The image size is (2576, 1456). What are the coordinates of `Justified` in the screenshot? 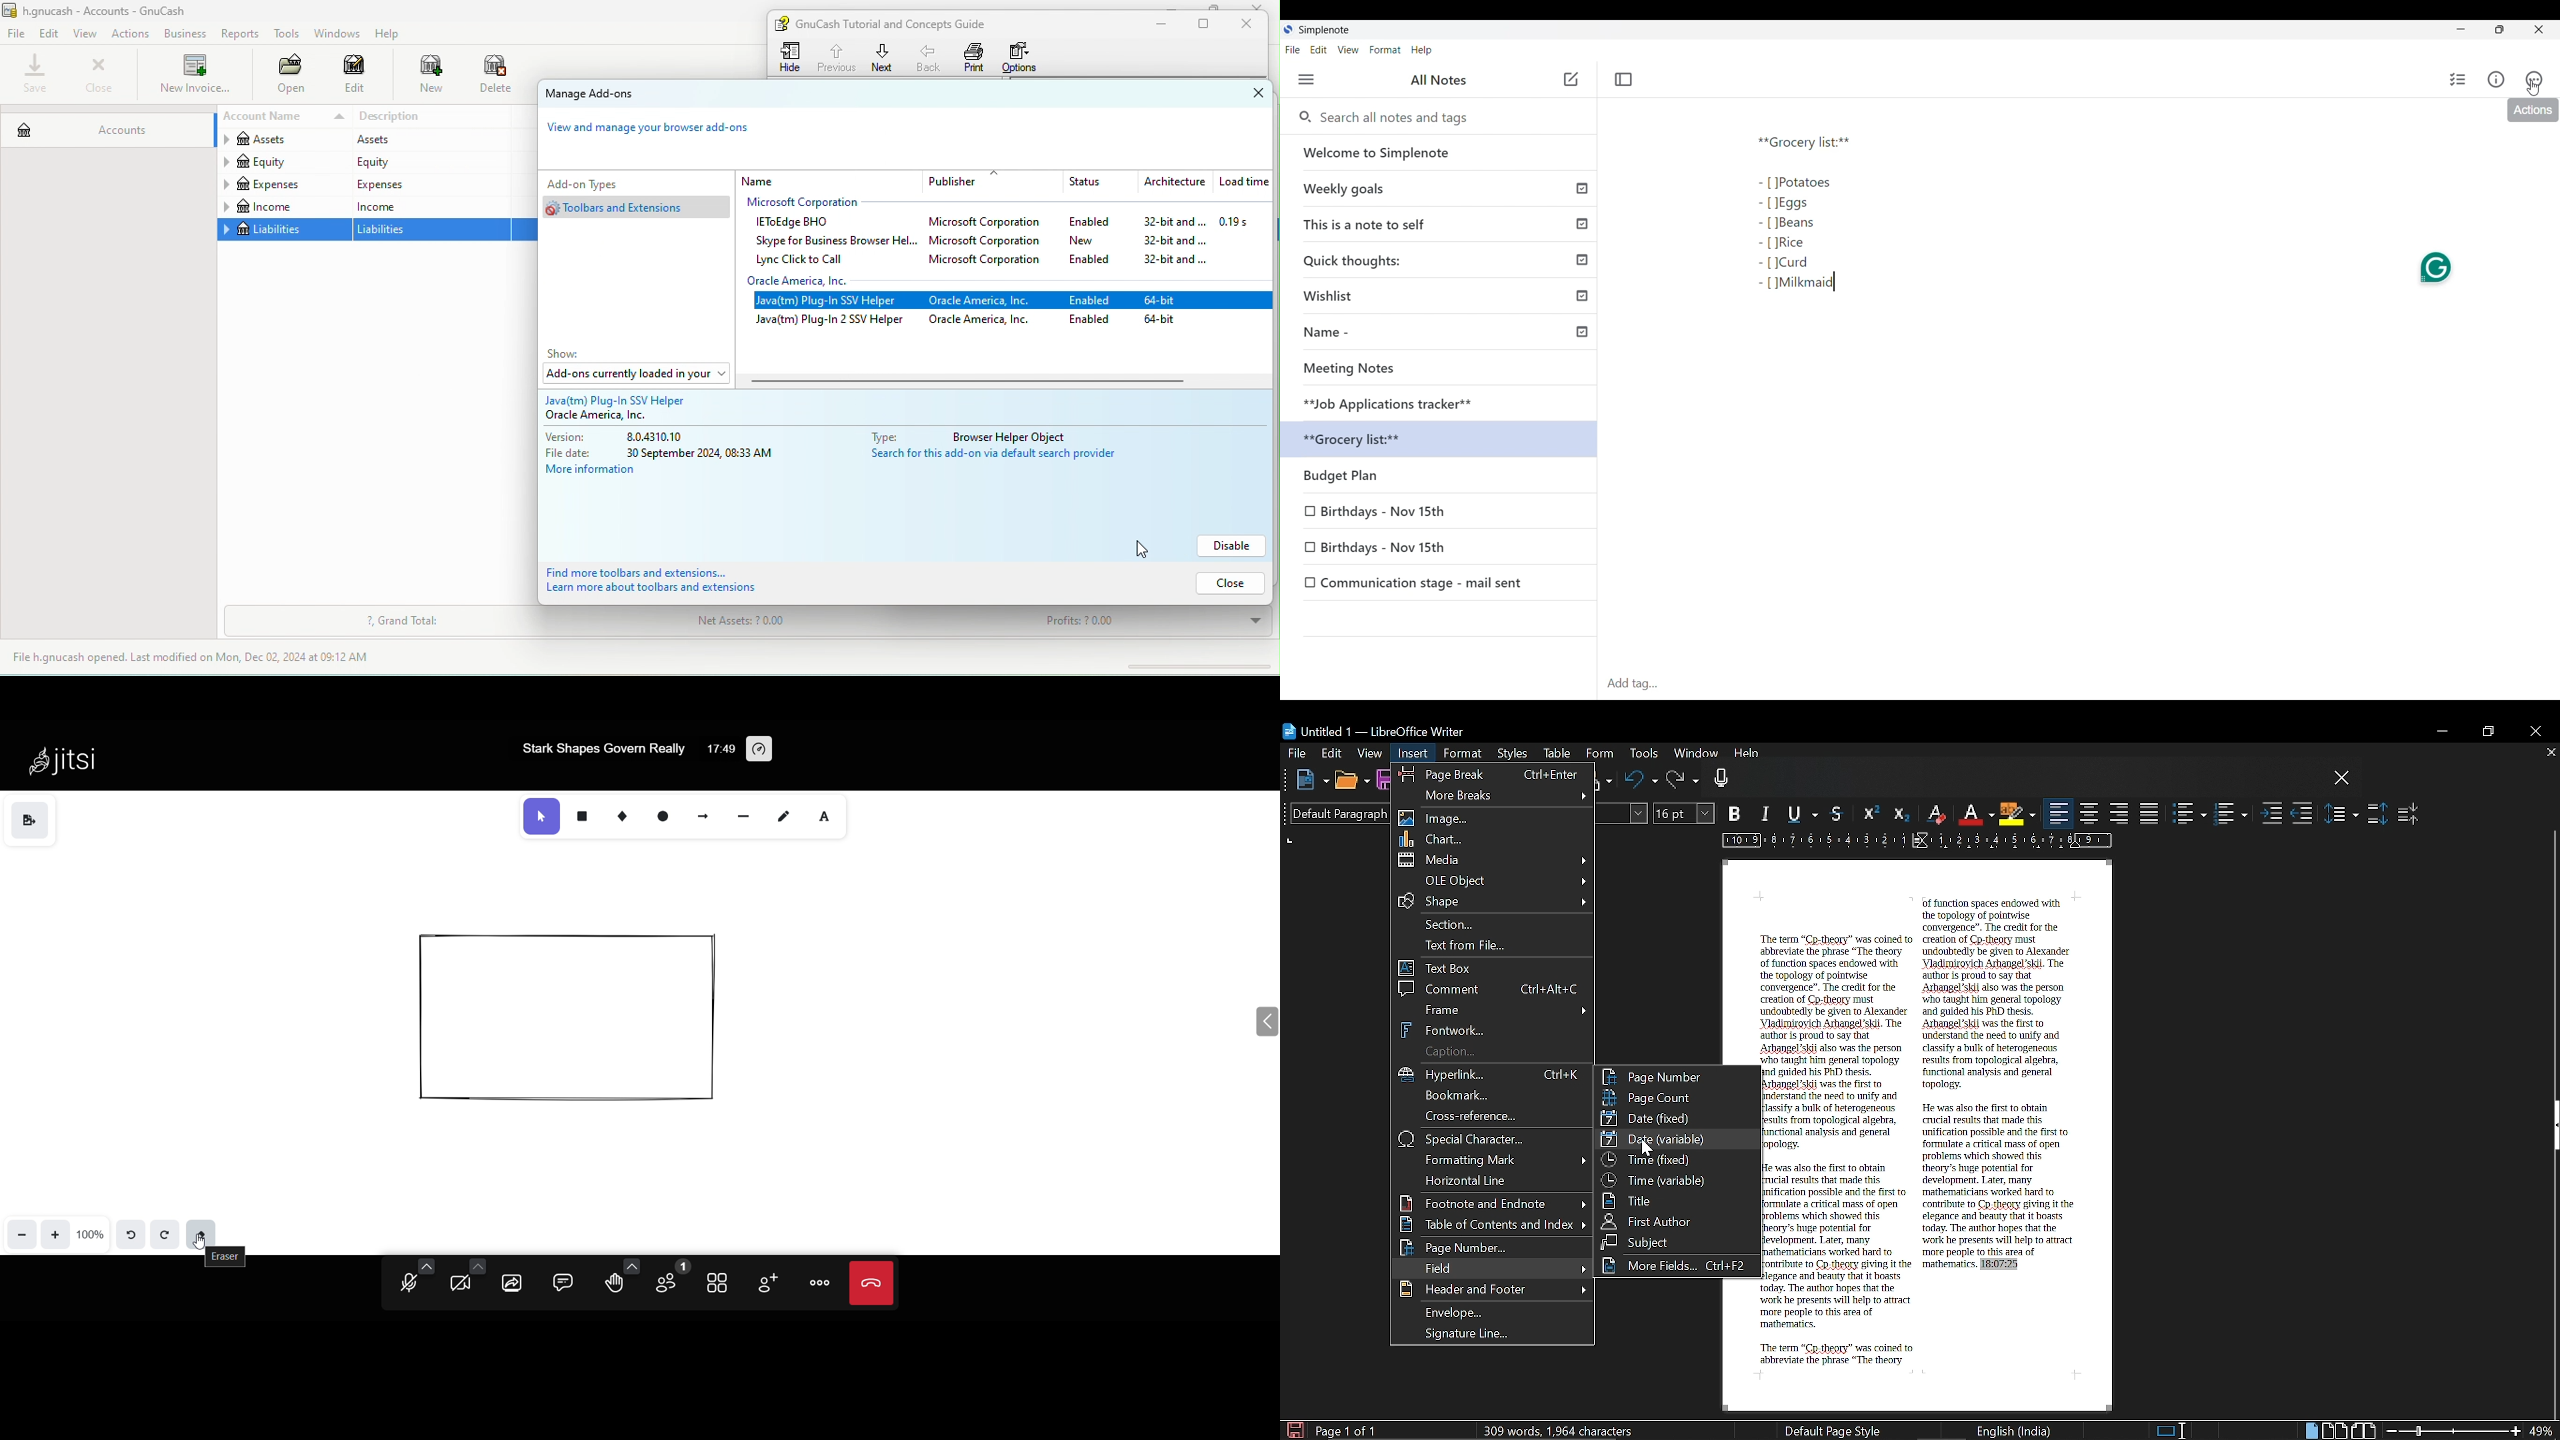 It's located at (2150, 813).